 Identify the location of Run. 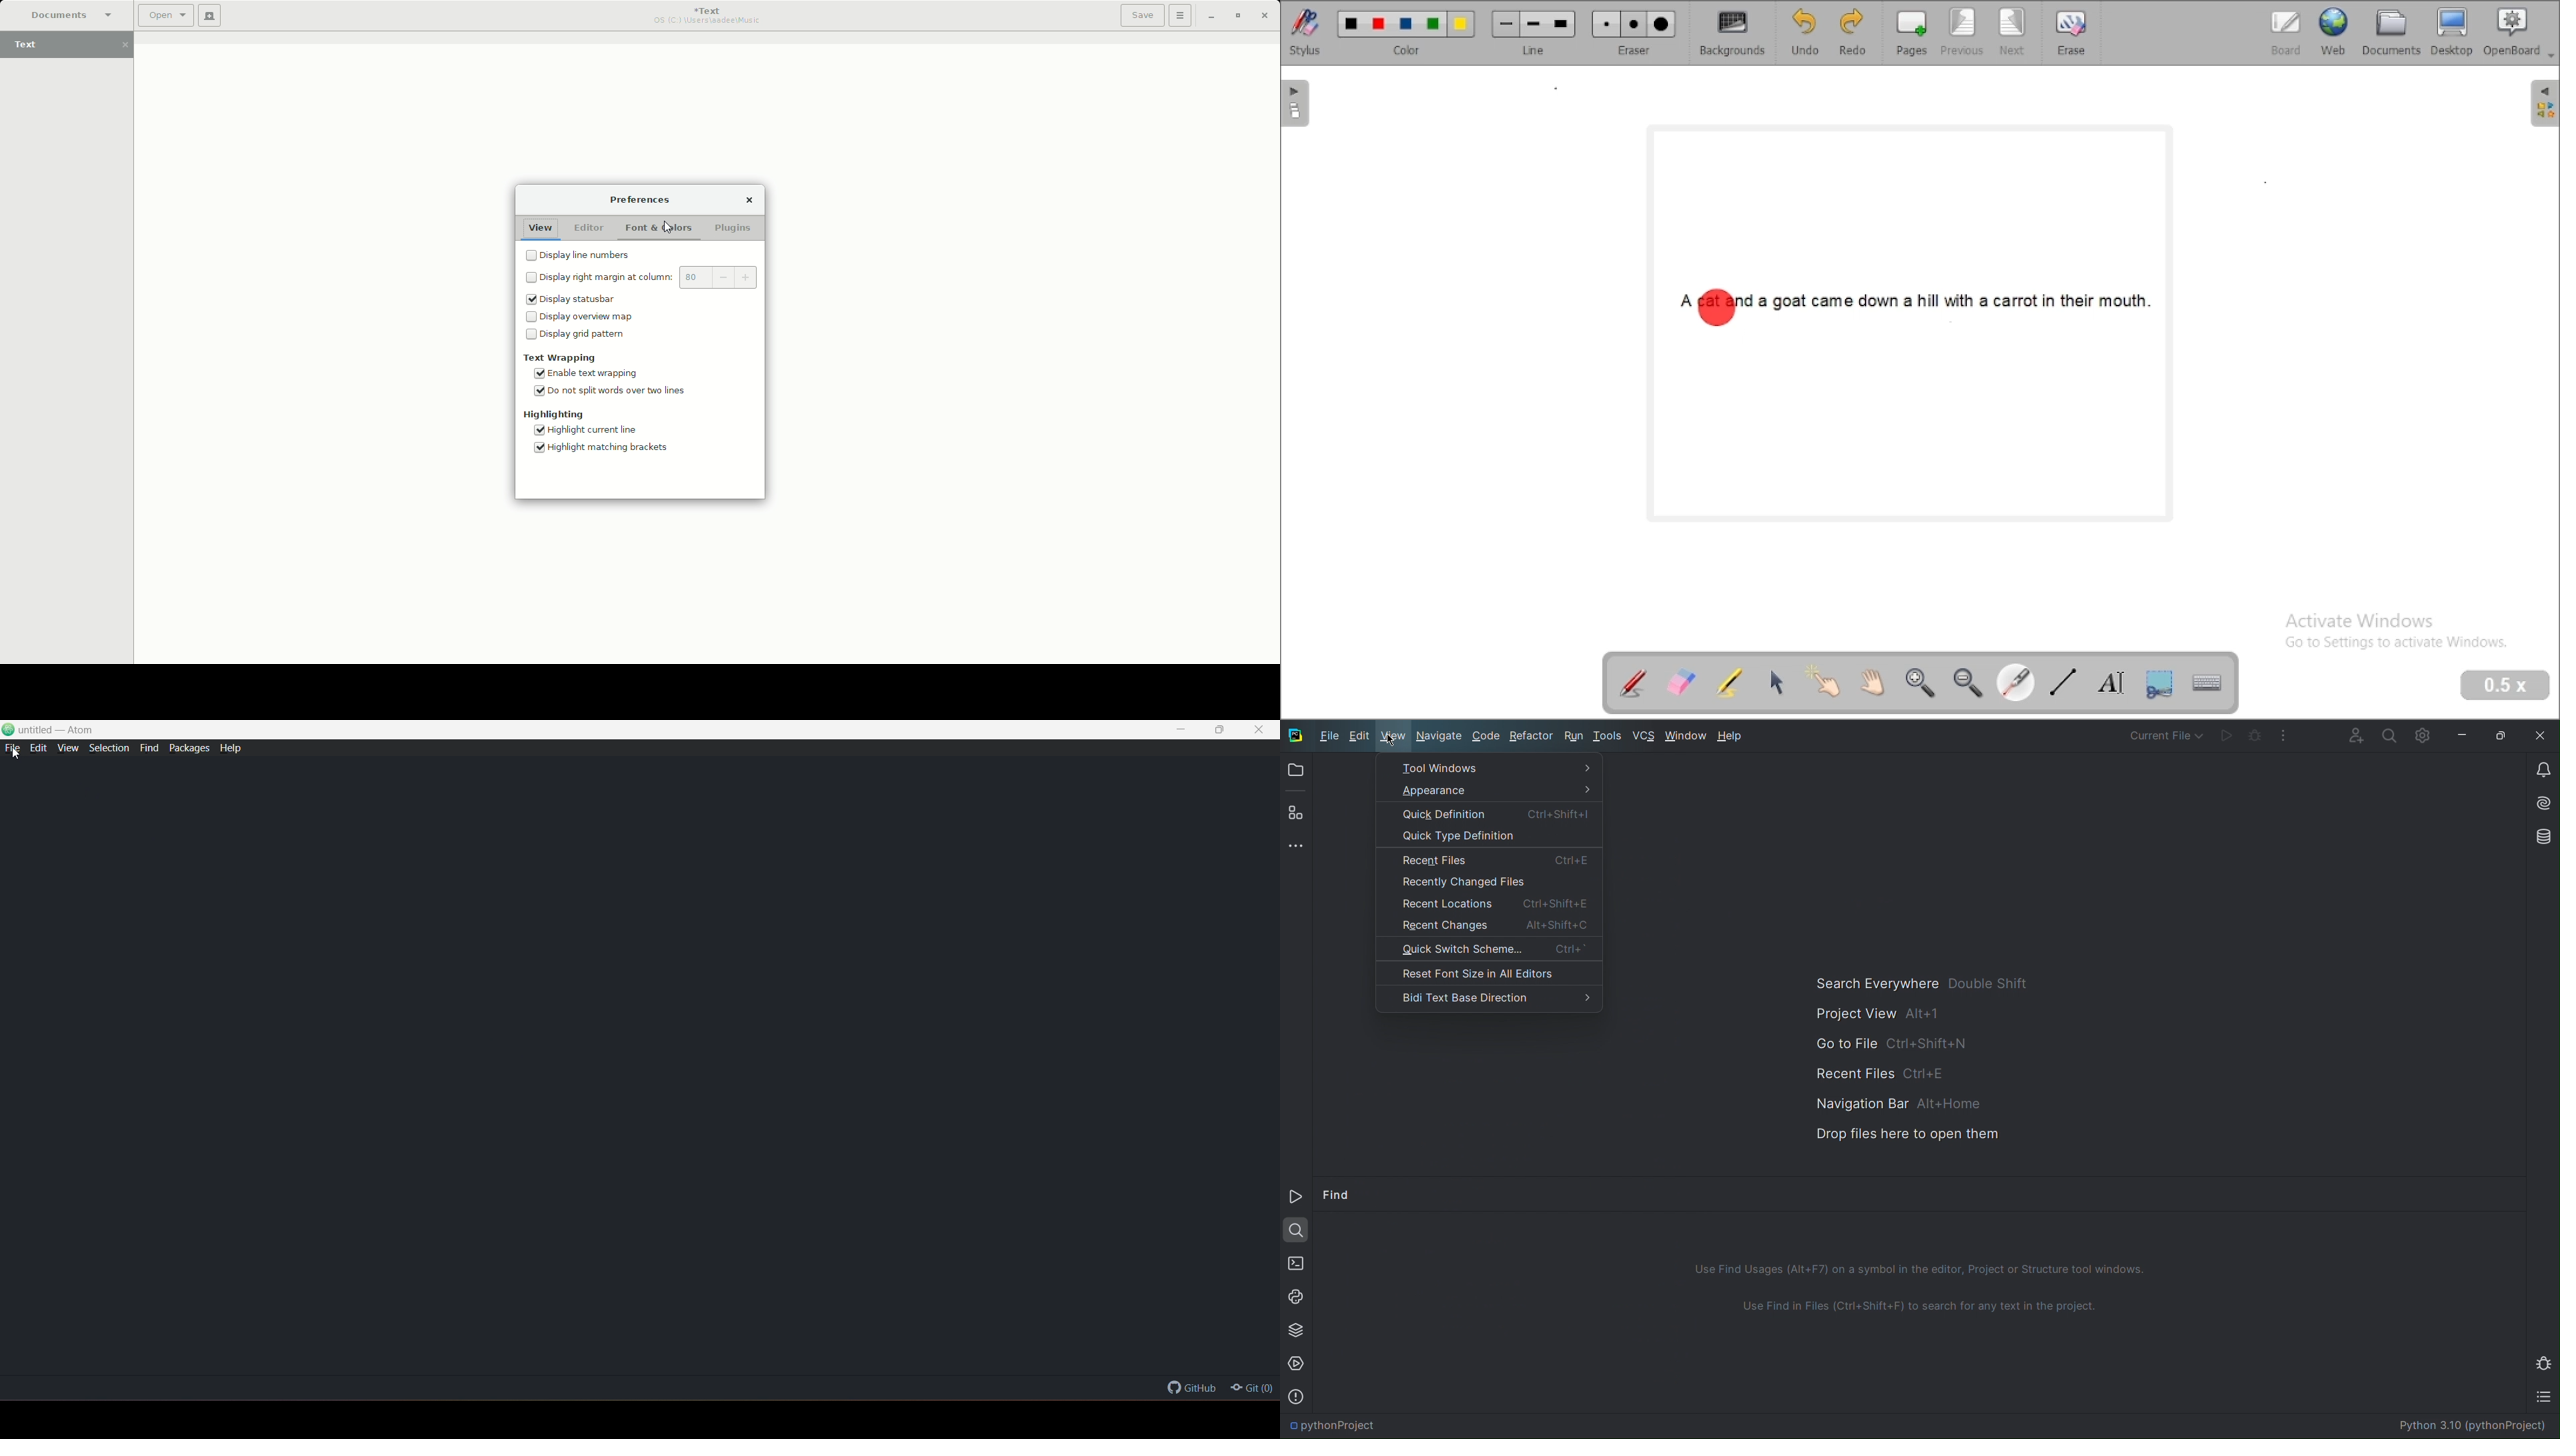
(1297, 1199).